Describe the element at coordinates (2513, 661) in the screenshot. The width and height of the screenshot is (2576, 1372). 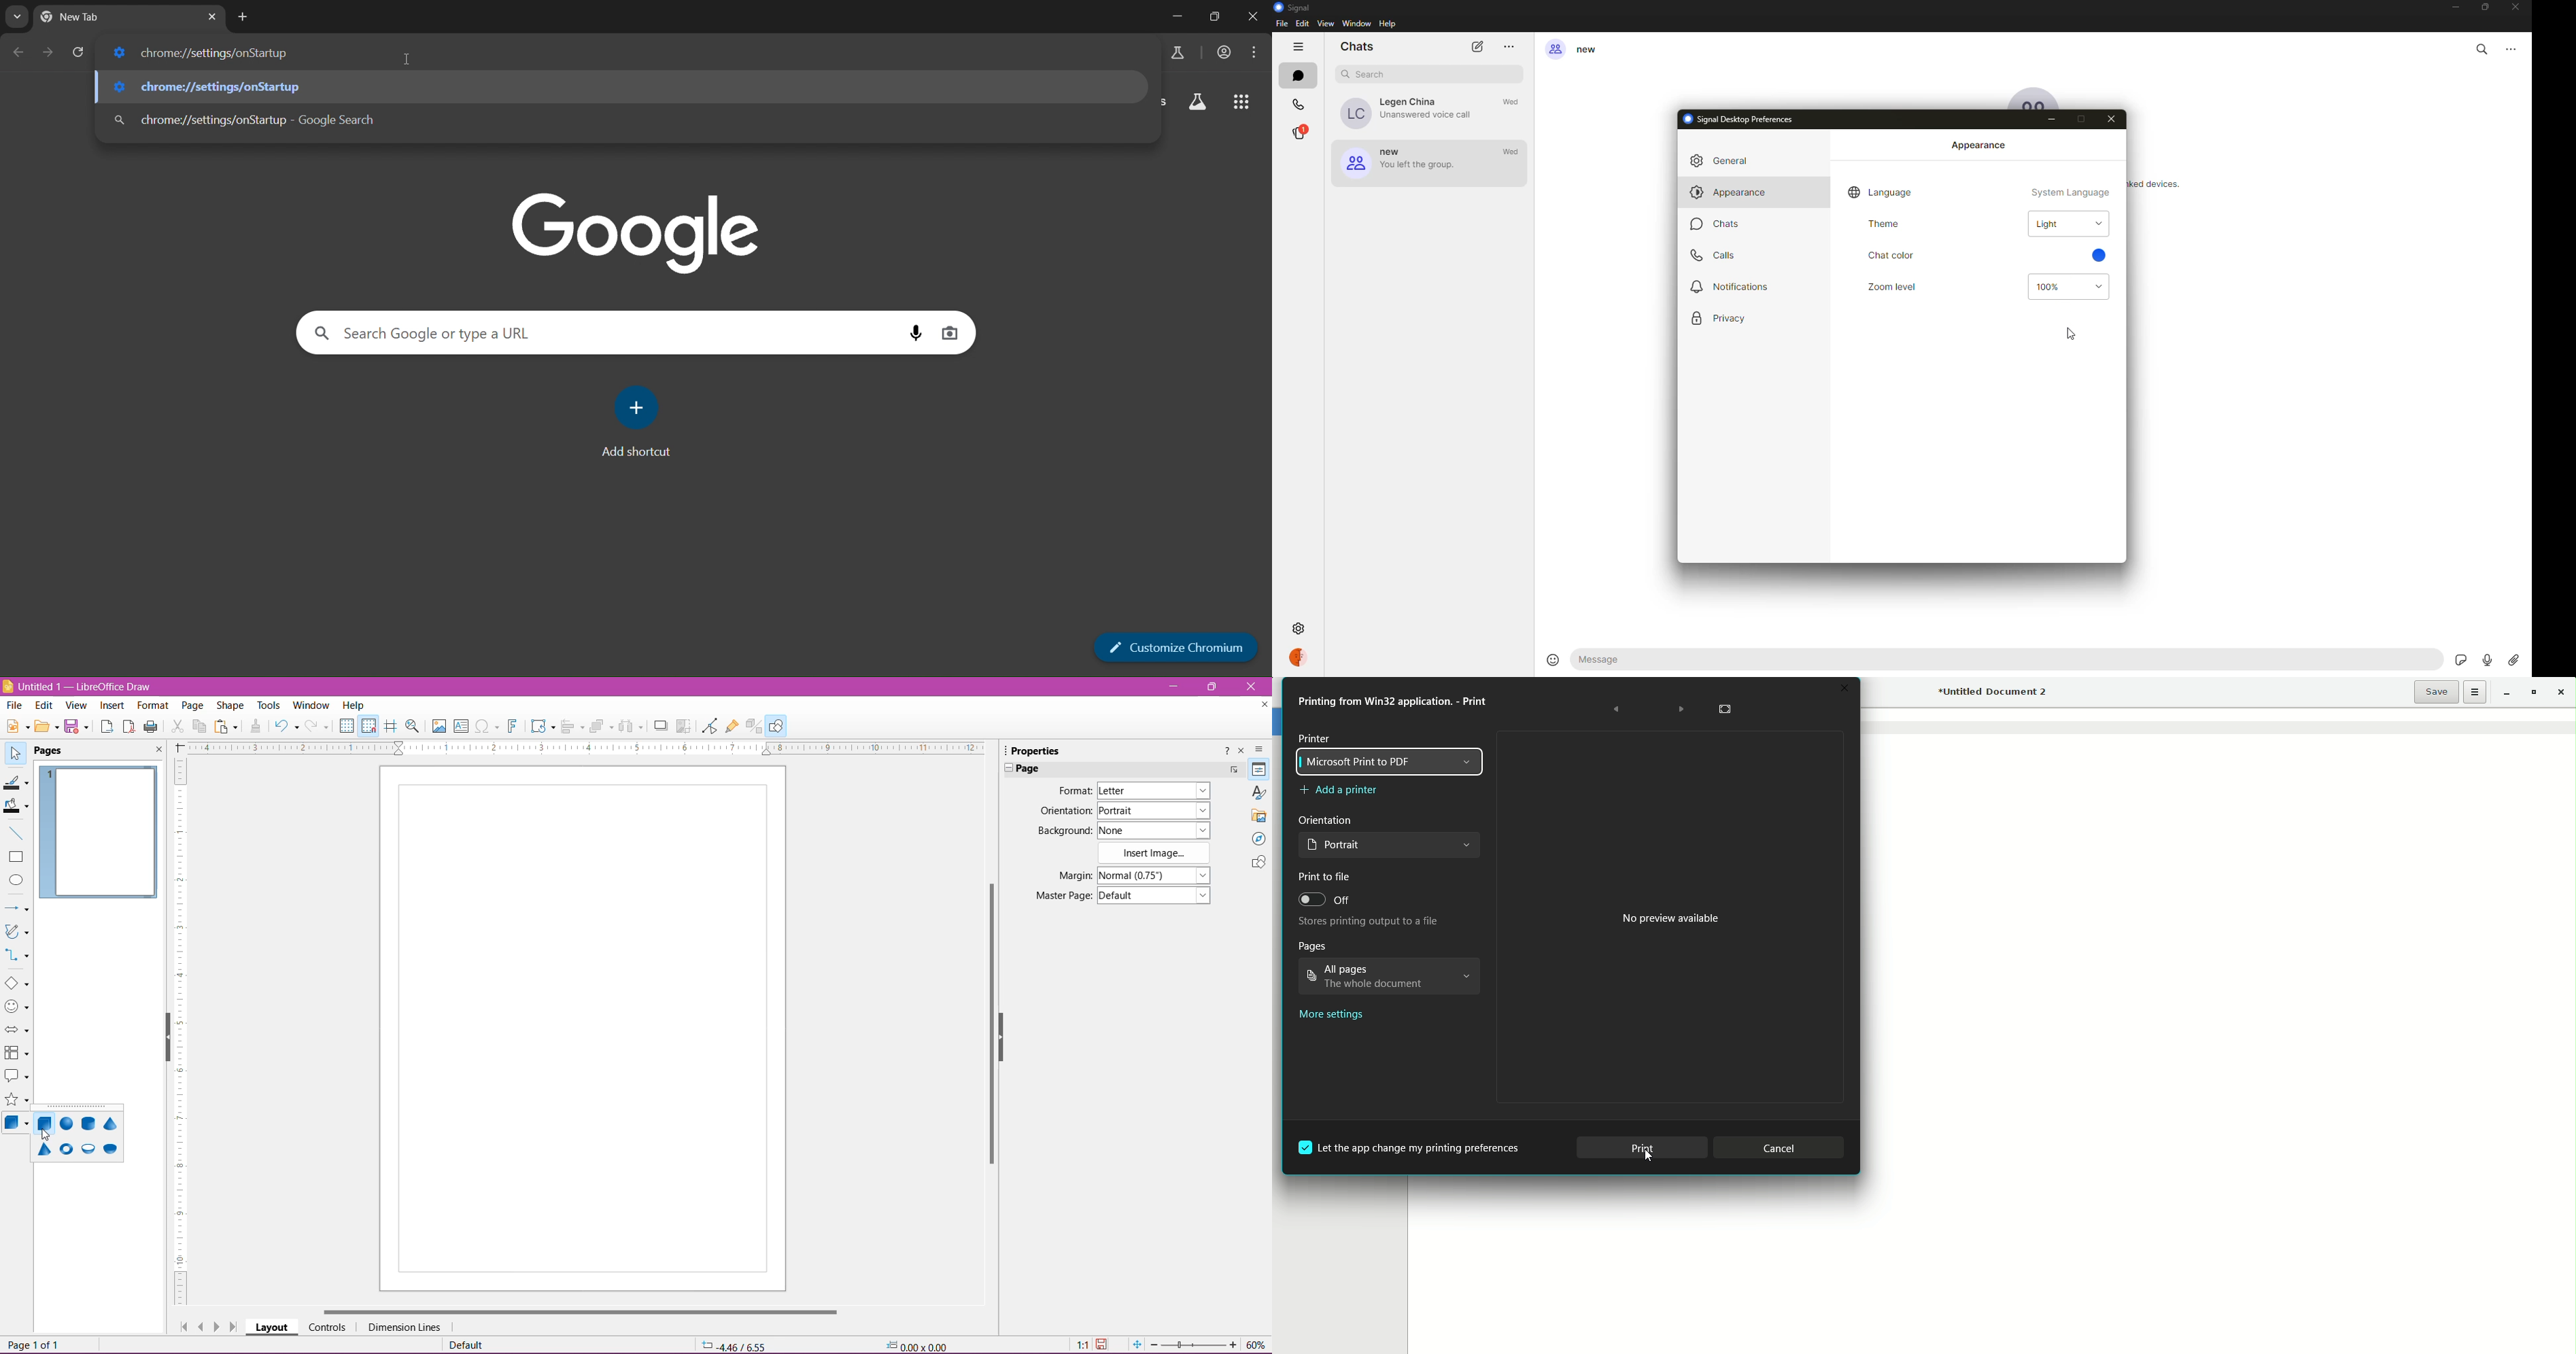
I see `attach` at that location.